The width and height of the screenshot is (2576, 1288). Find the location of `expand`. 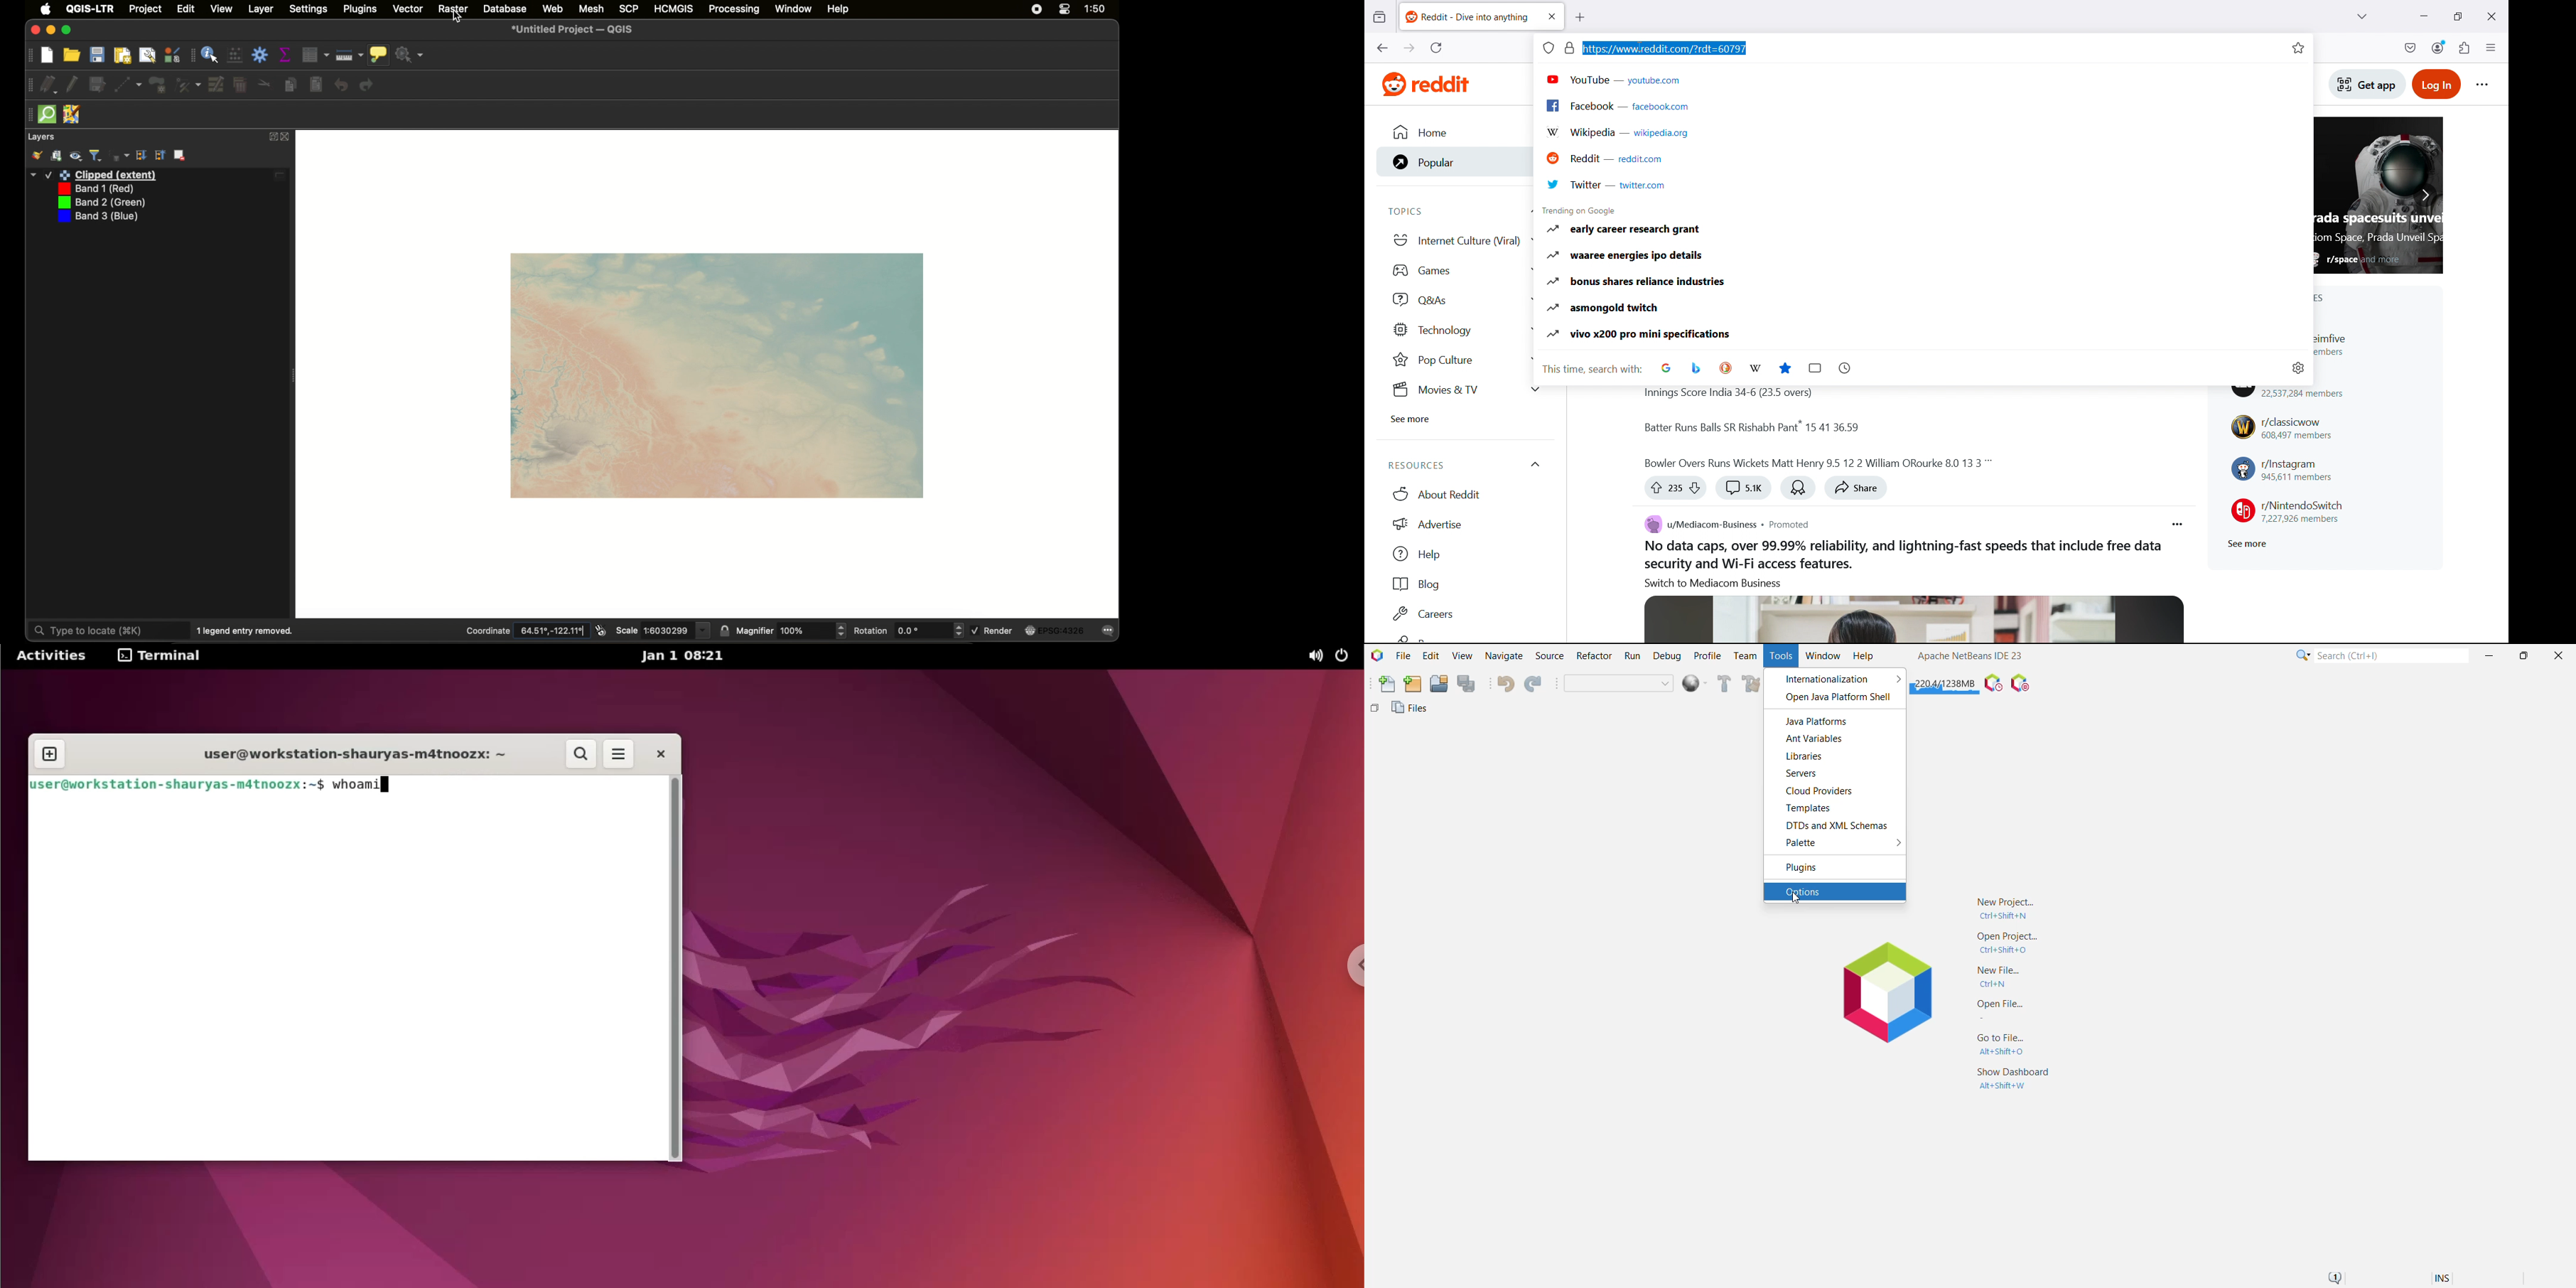

expand is located at coordinates (272, 137).